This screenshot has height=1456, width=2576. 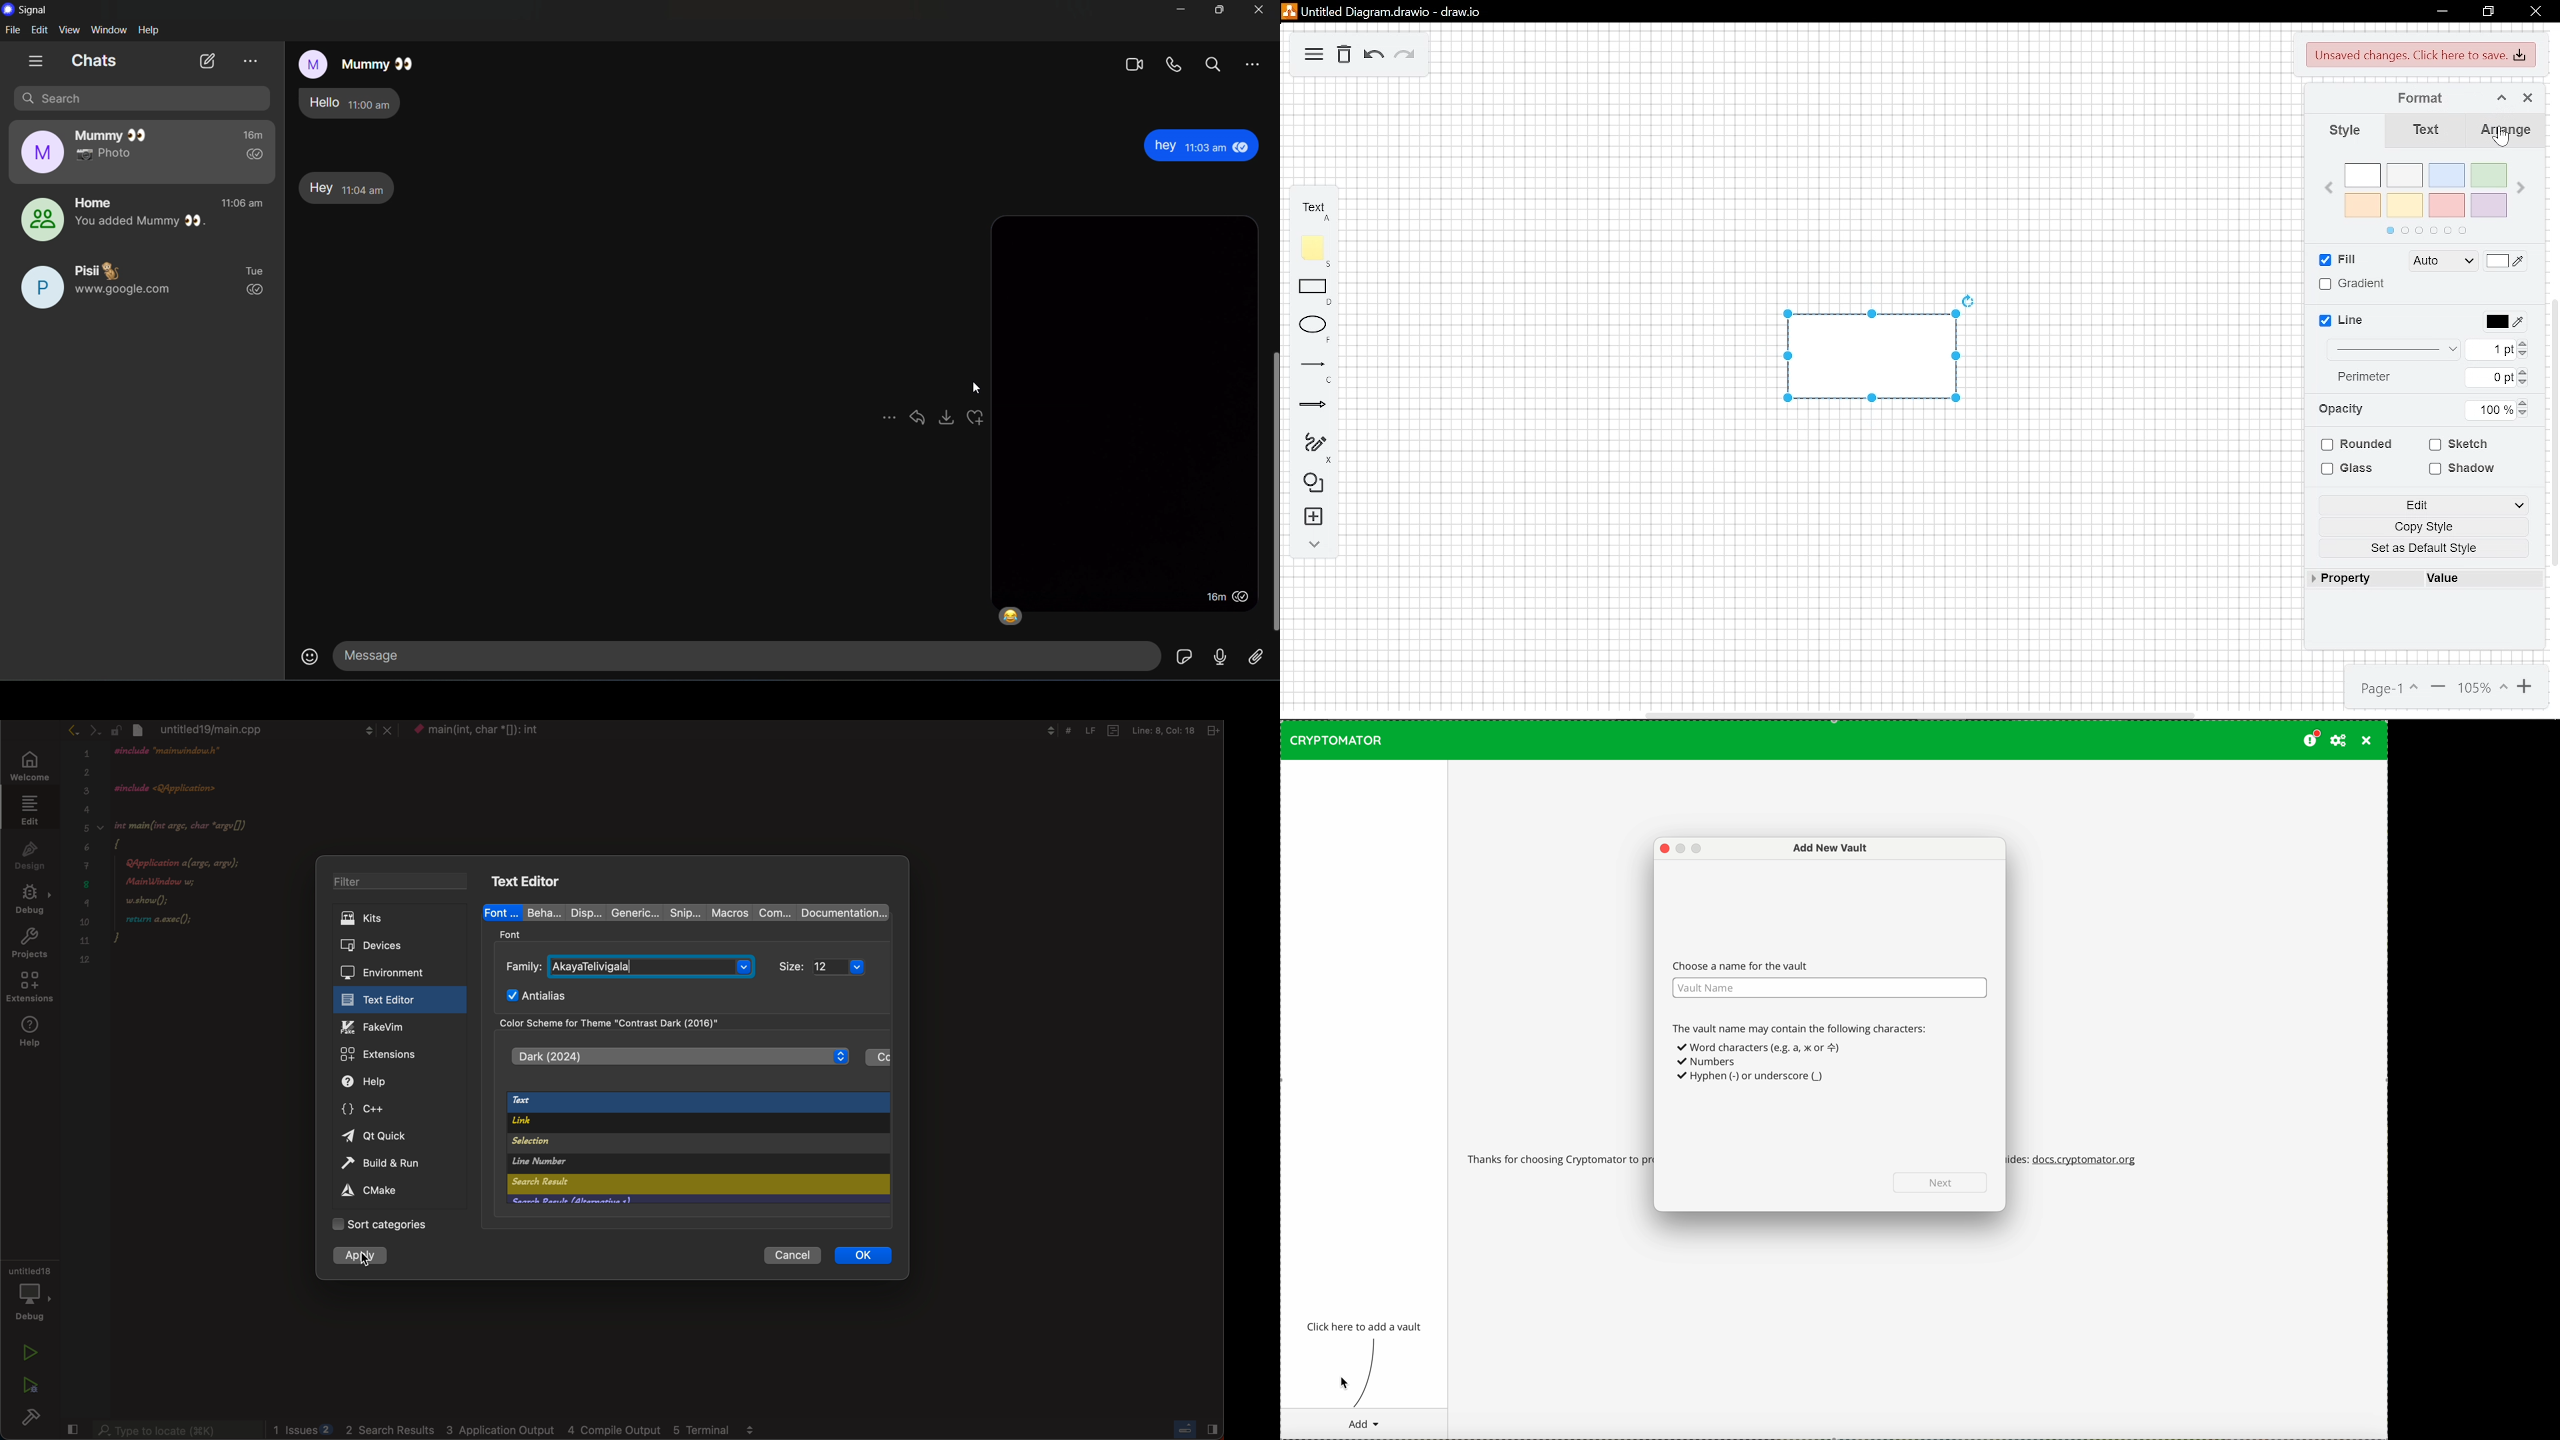 What do you see at coordinates (2525, 344) in the screenshot?
I see `increase line ` at bounding box center [2525, 344].